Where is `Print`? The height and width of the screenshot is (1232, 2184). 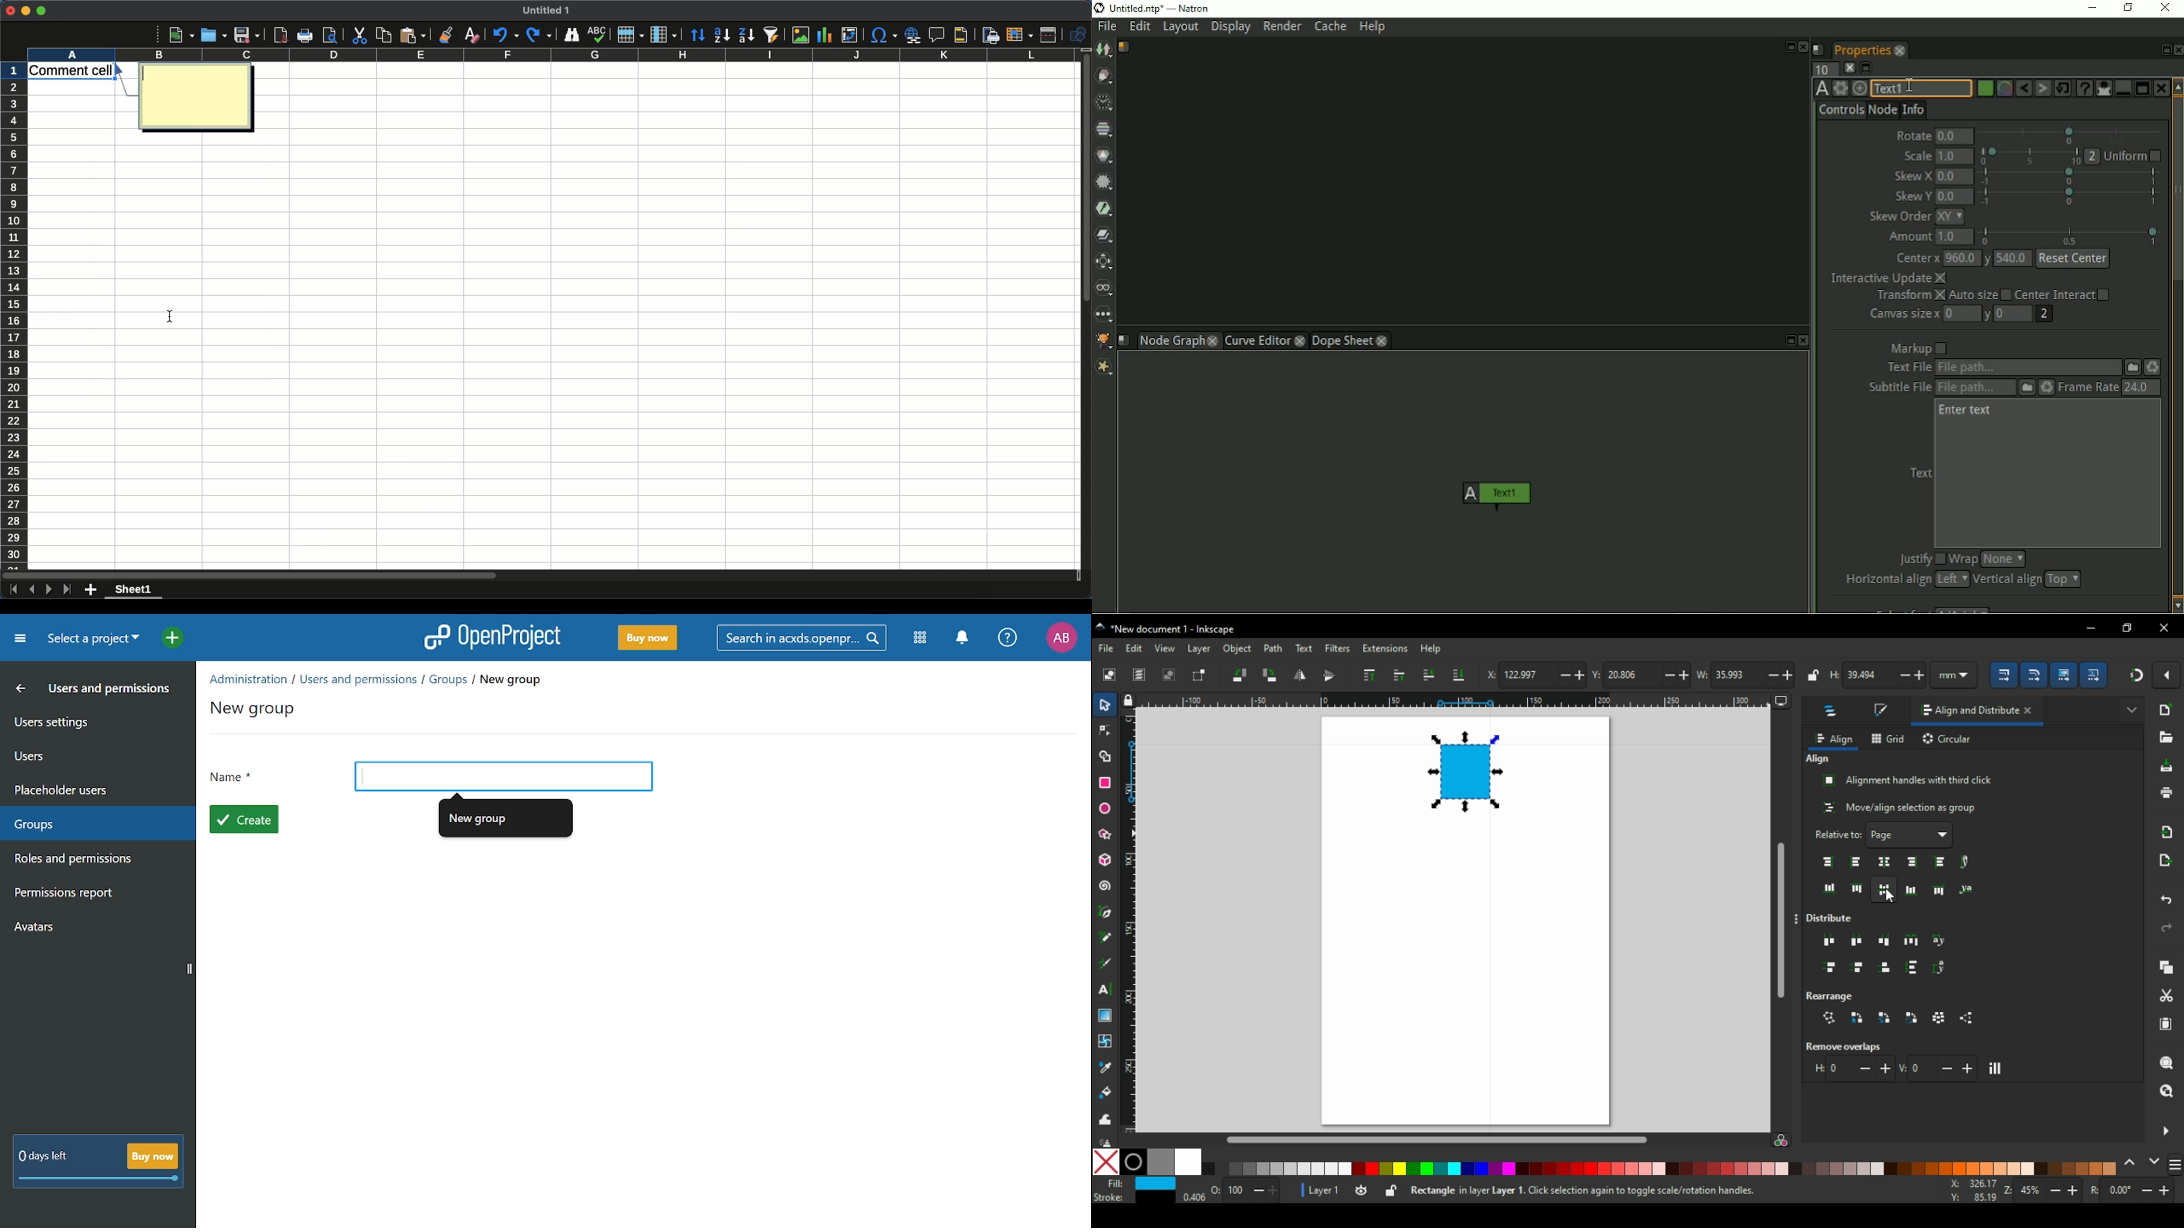 Print is located at coordinates (305, 35).